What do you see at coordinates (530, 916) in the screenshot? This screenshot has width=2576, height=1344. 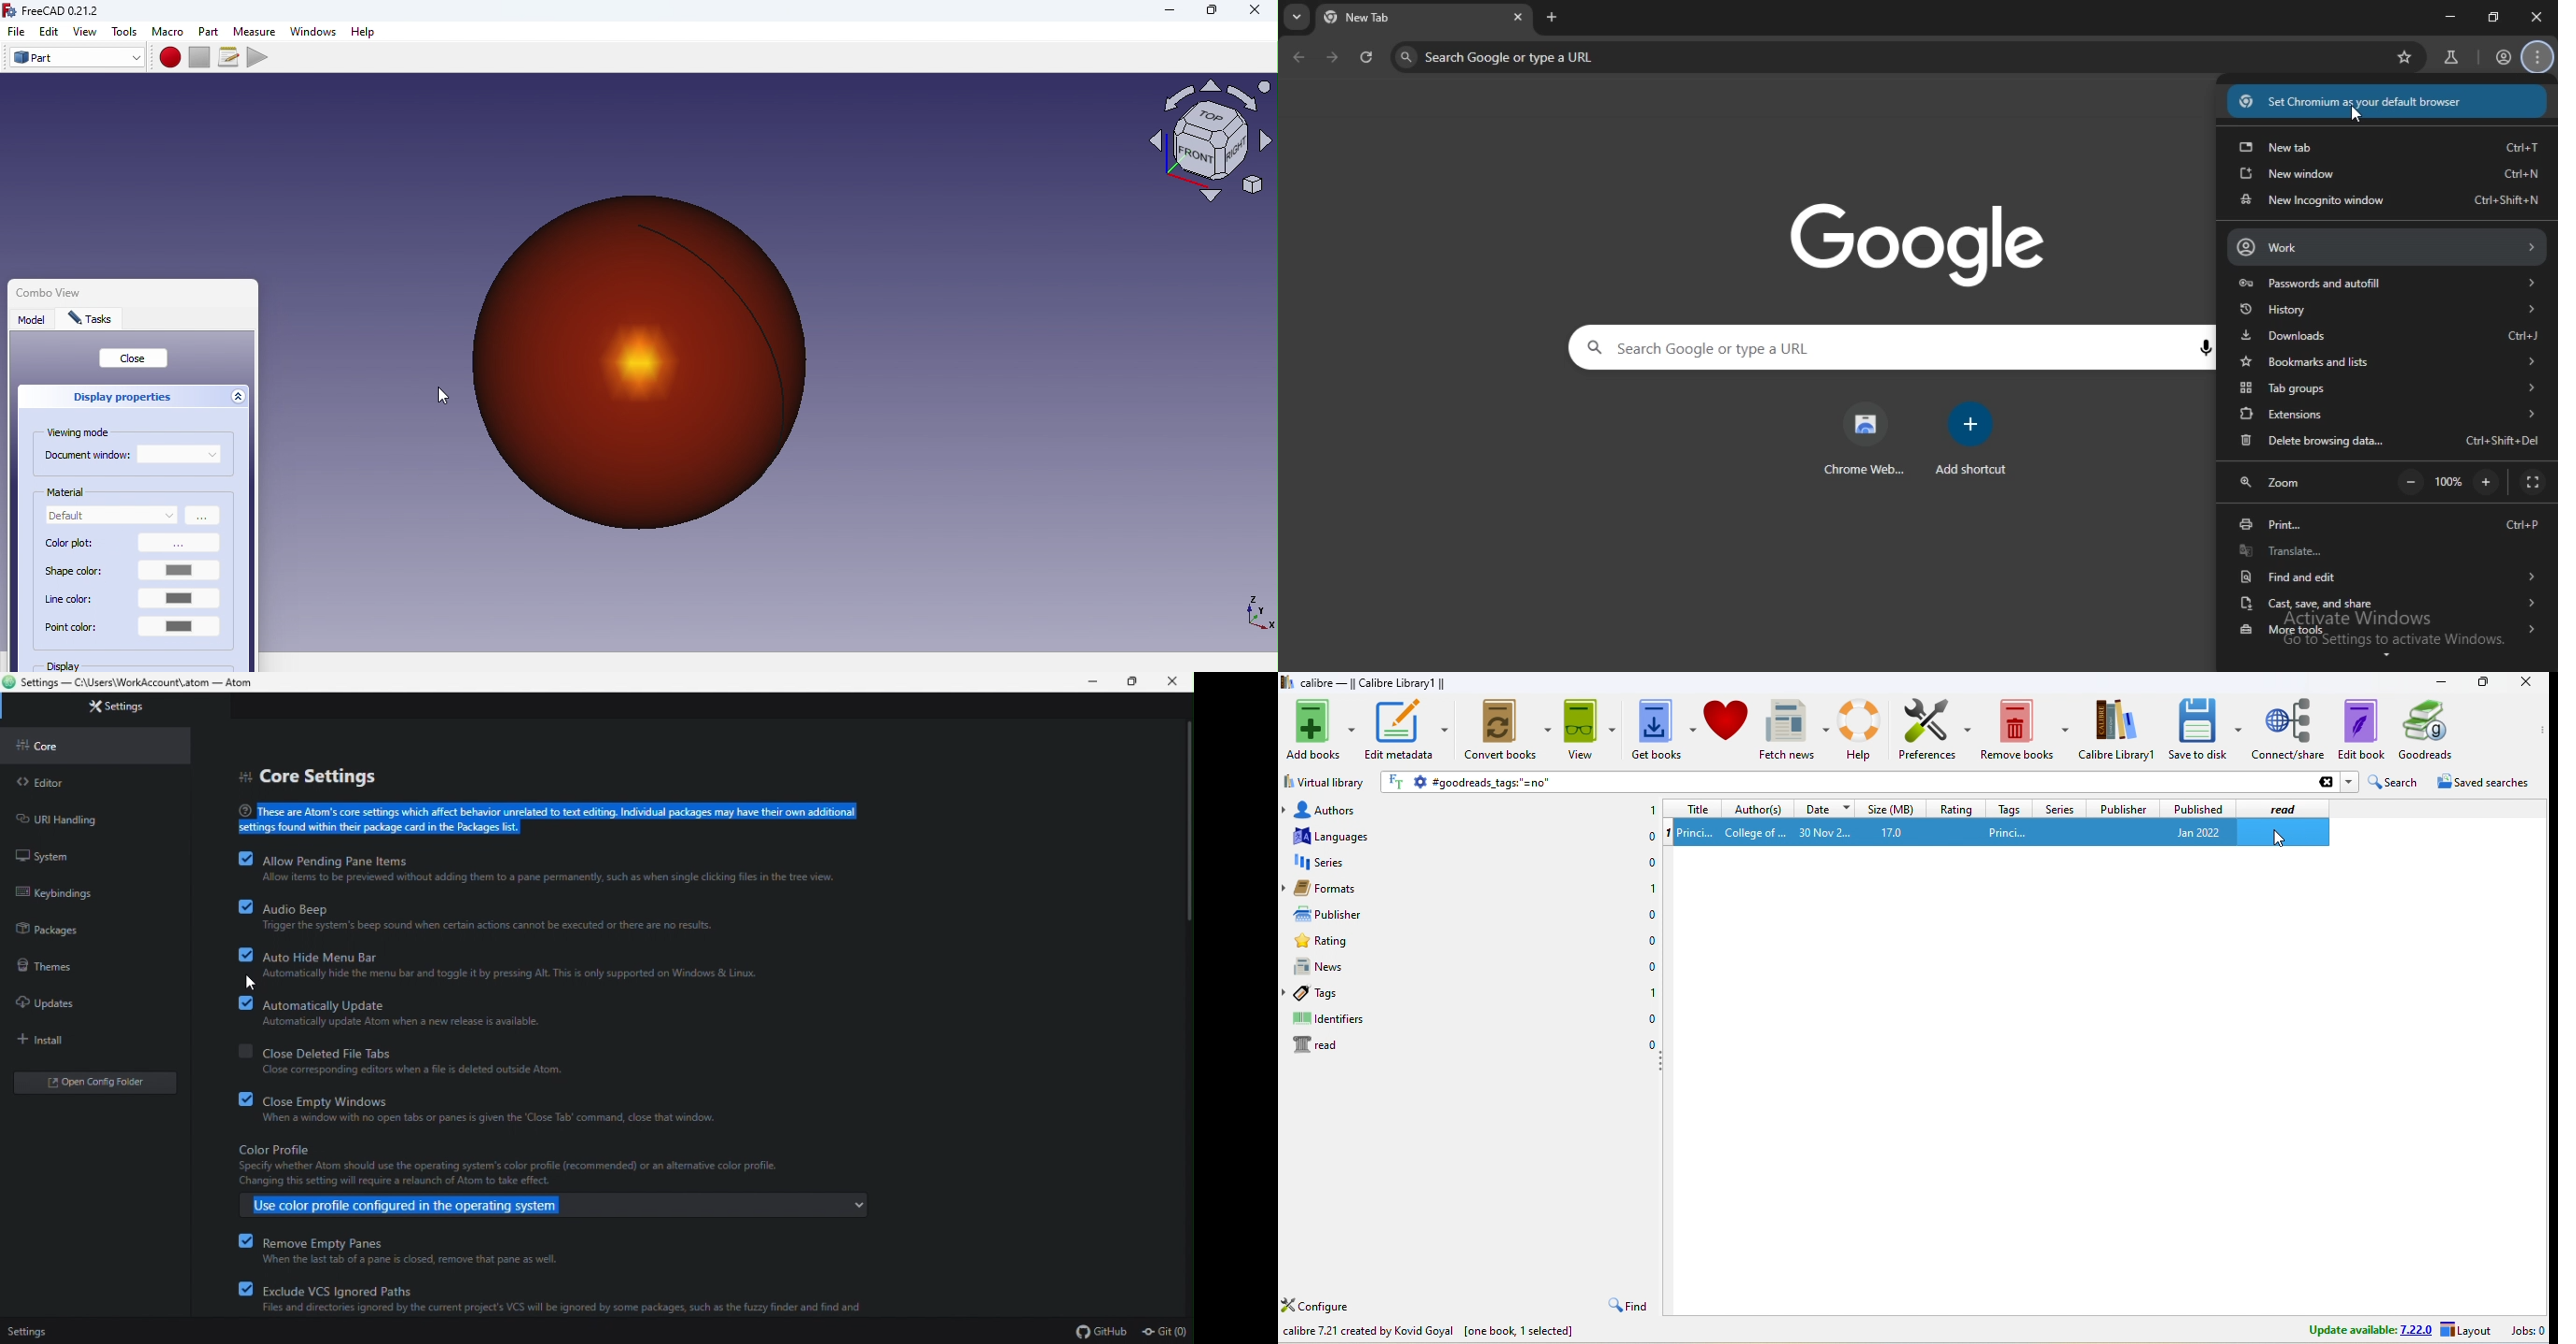 I see `Audio Beep
Tigger the system's beep sound when certain actions cannot be executed or there are no results.` at bounding box center [530, 916].